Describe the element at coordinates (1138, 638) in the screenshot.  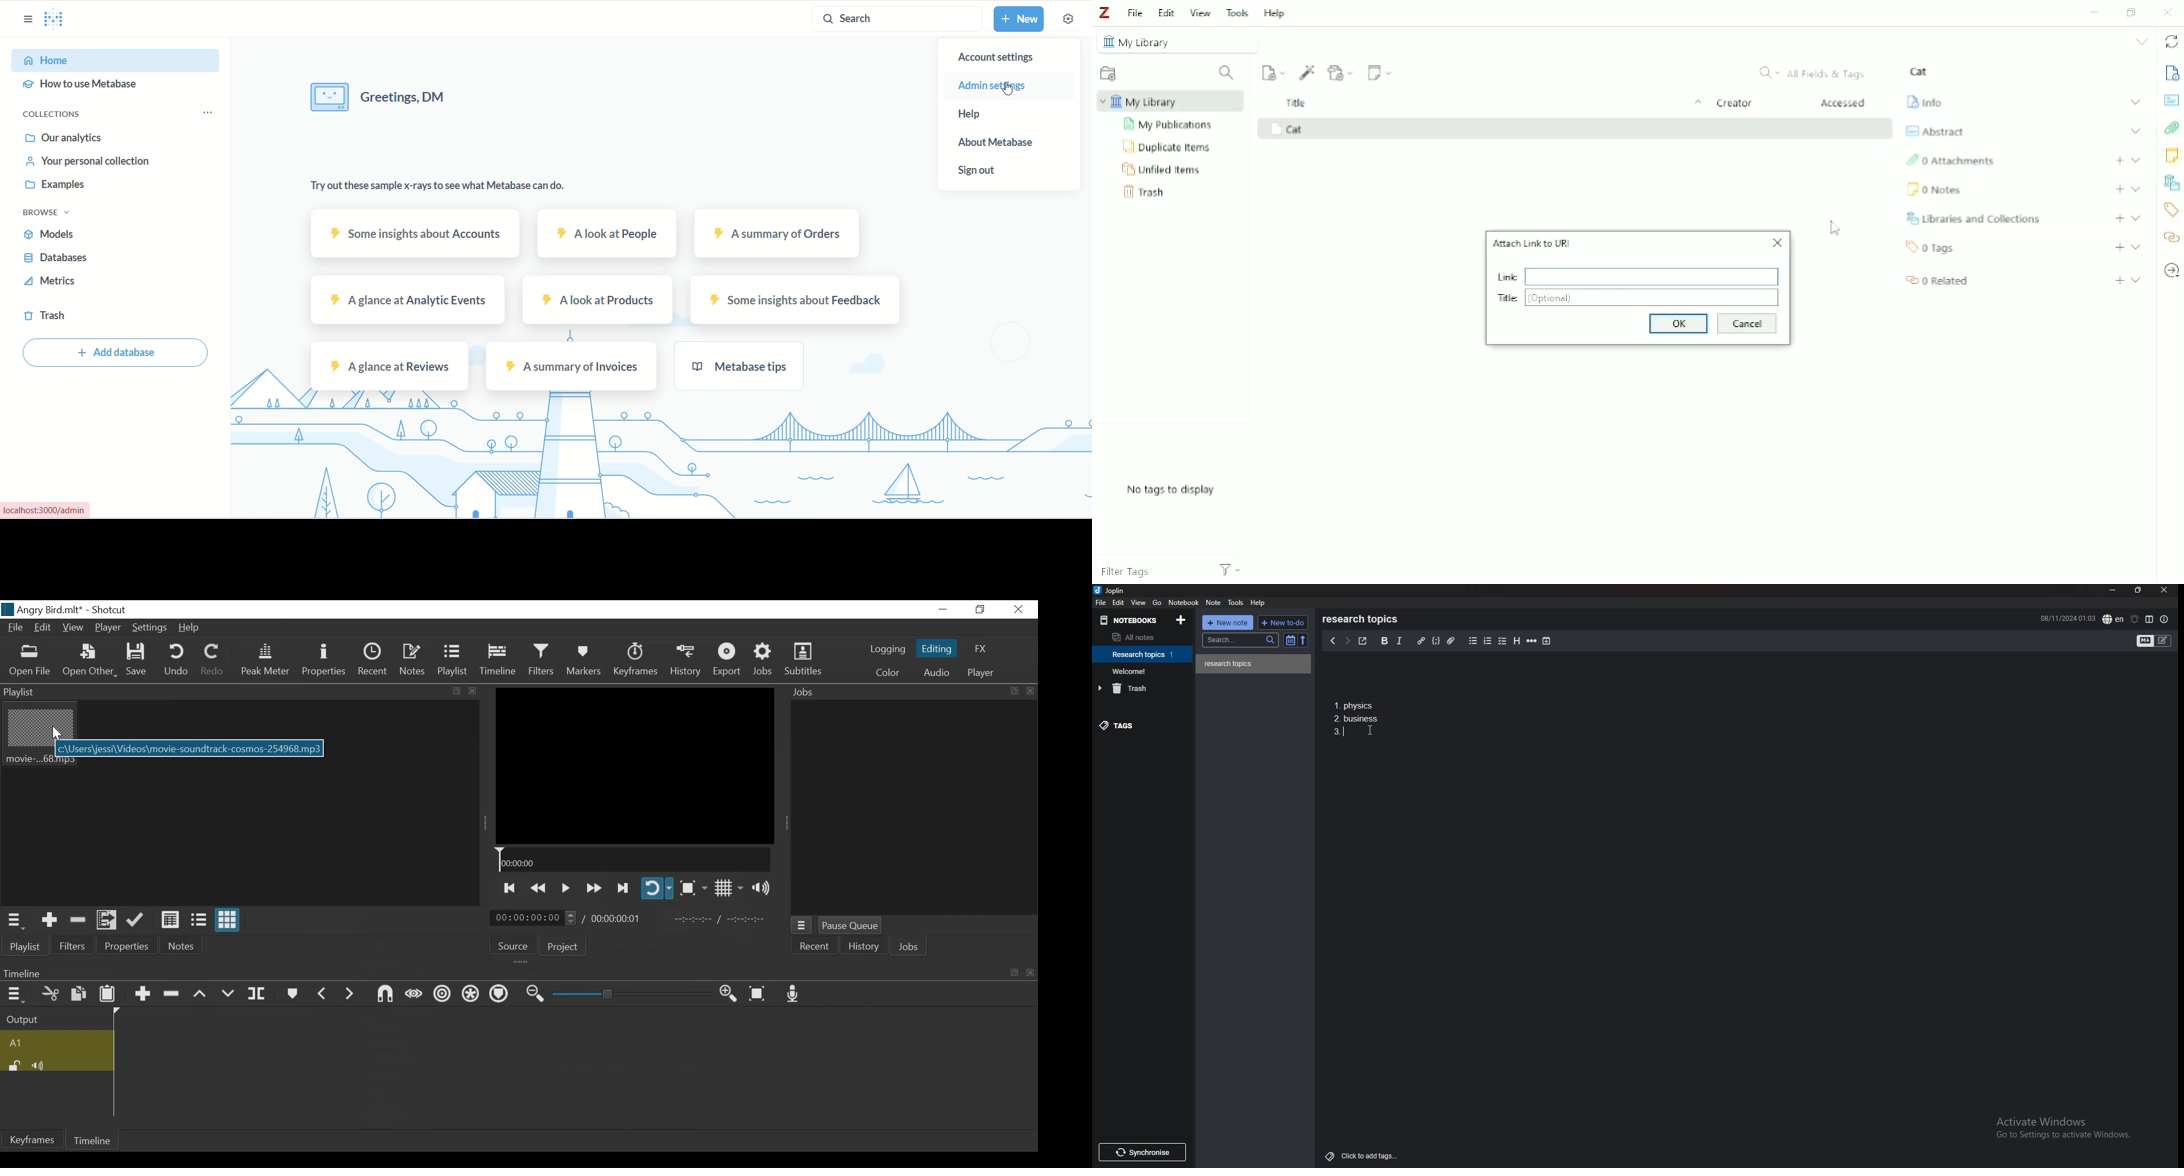
I see `all notes` at that location.